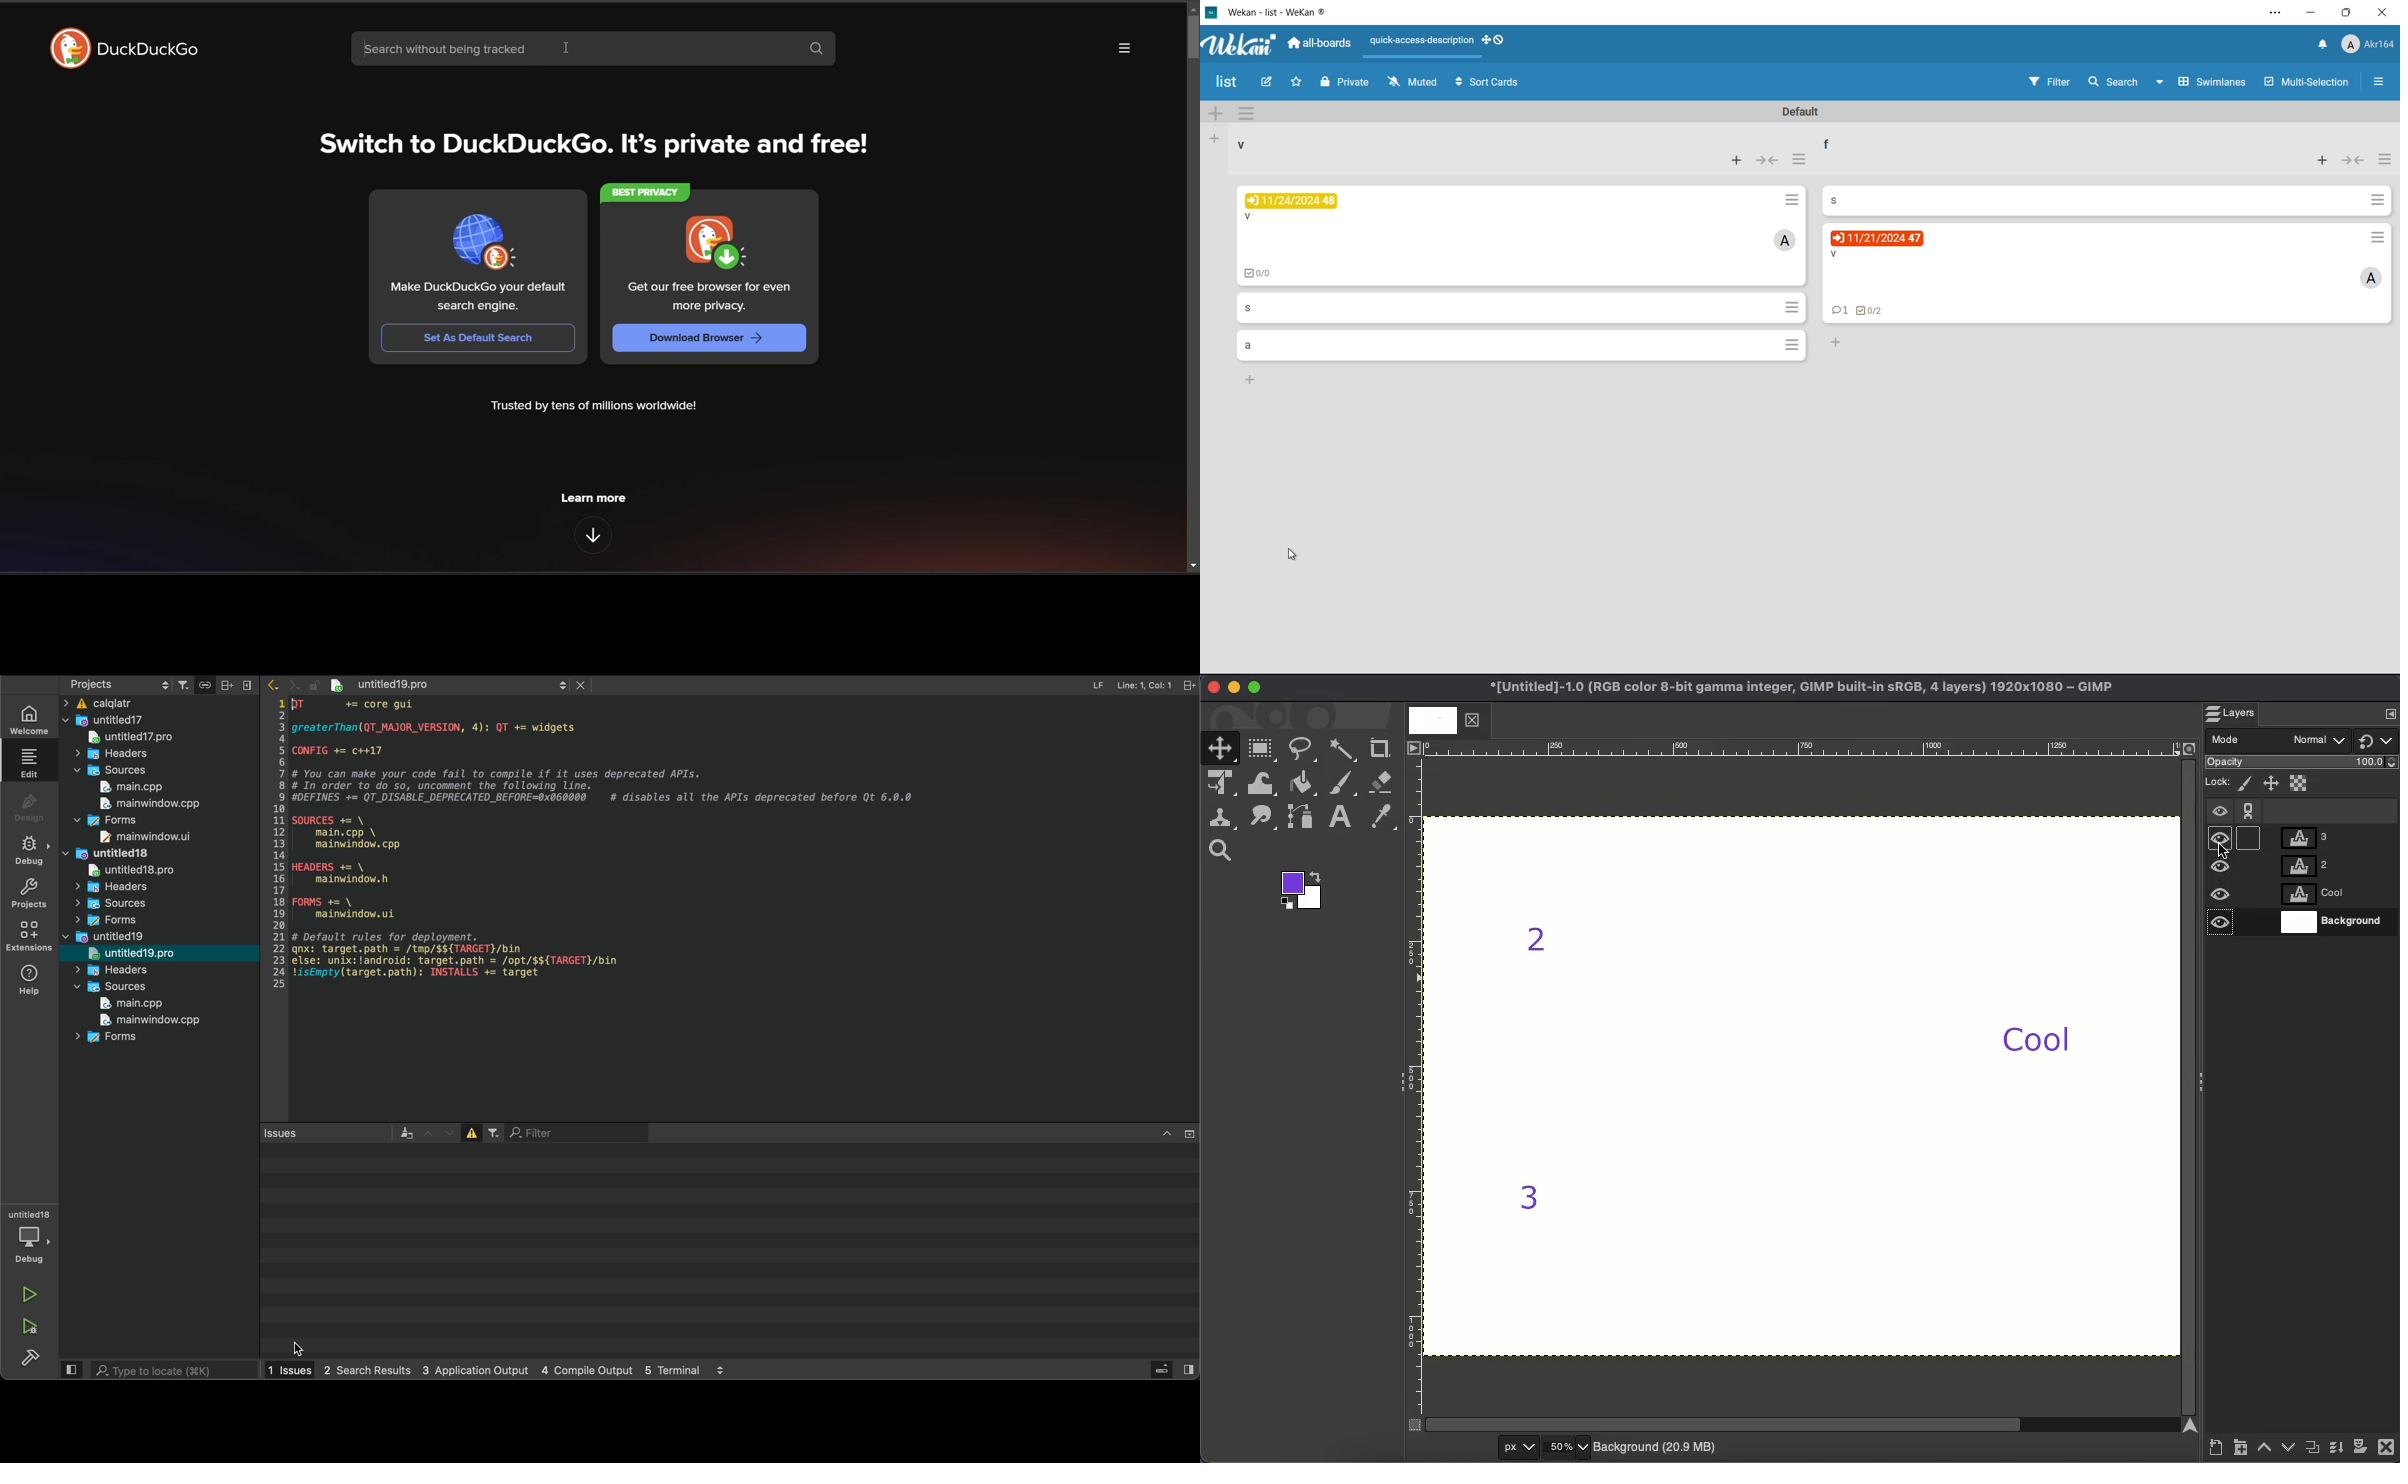  What do you see at coordinates (158, 838) in the screenshot?
I see `mainwindow.ui` at bounding box center [158, 838].